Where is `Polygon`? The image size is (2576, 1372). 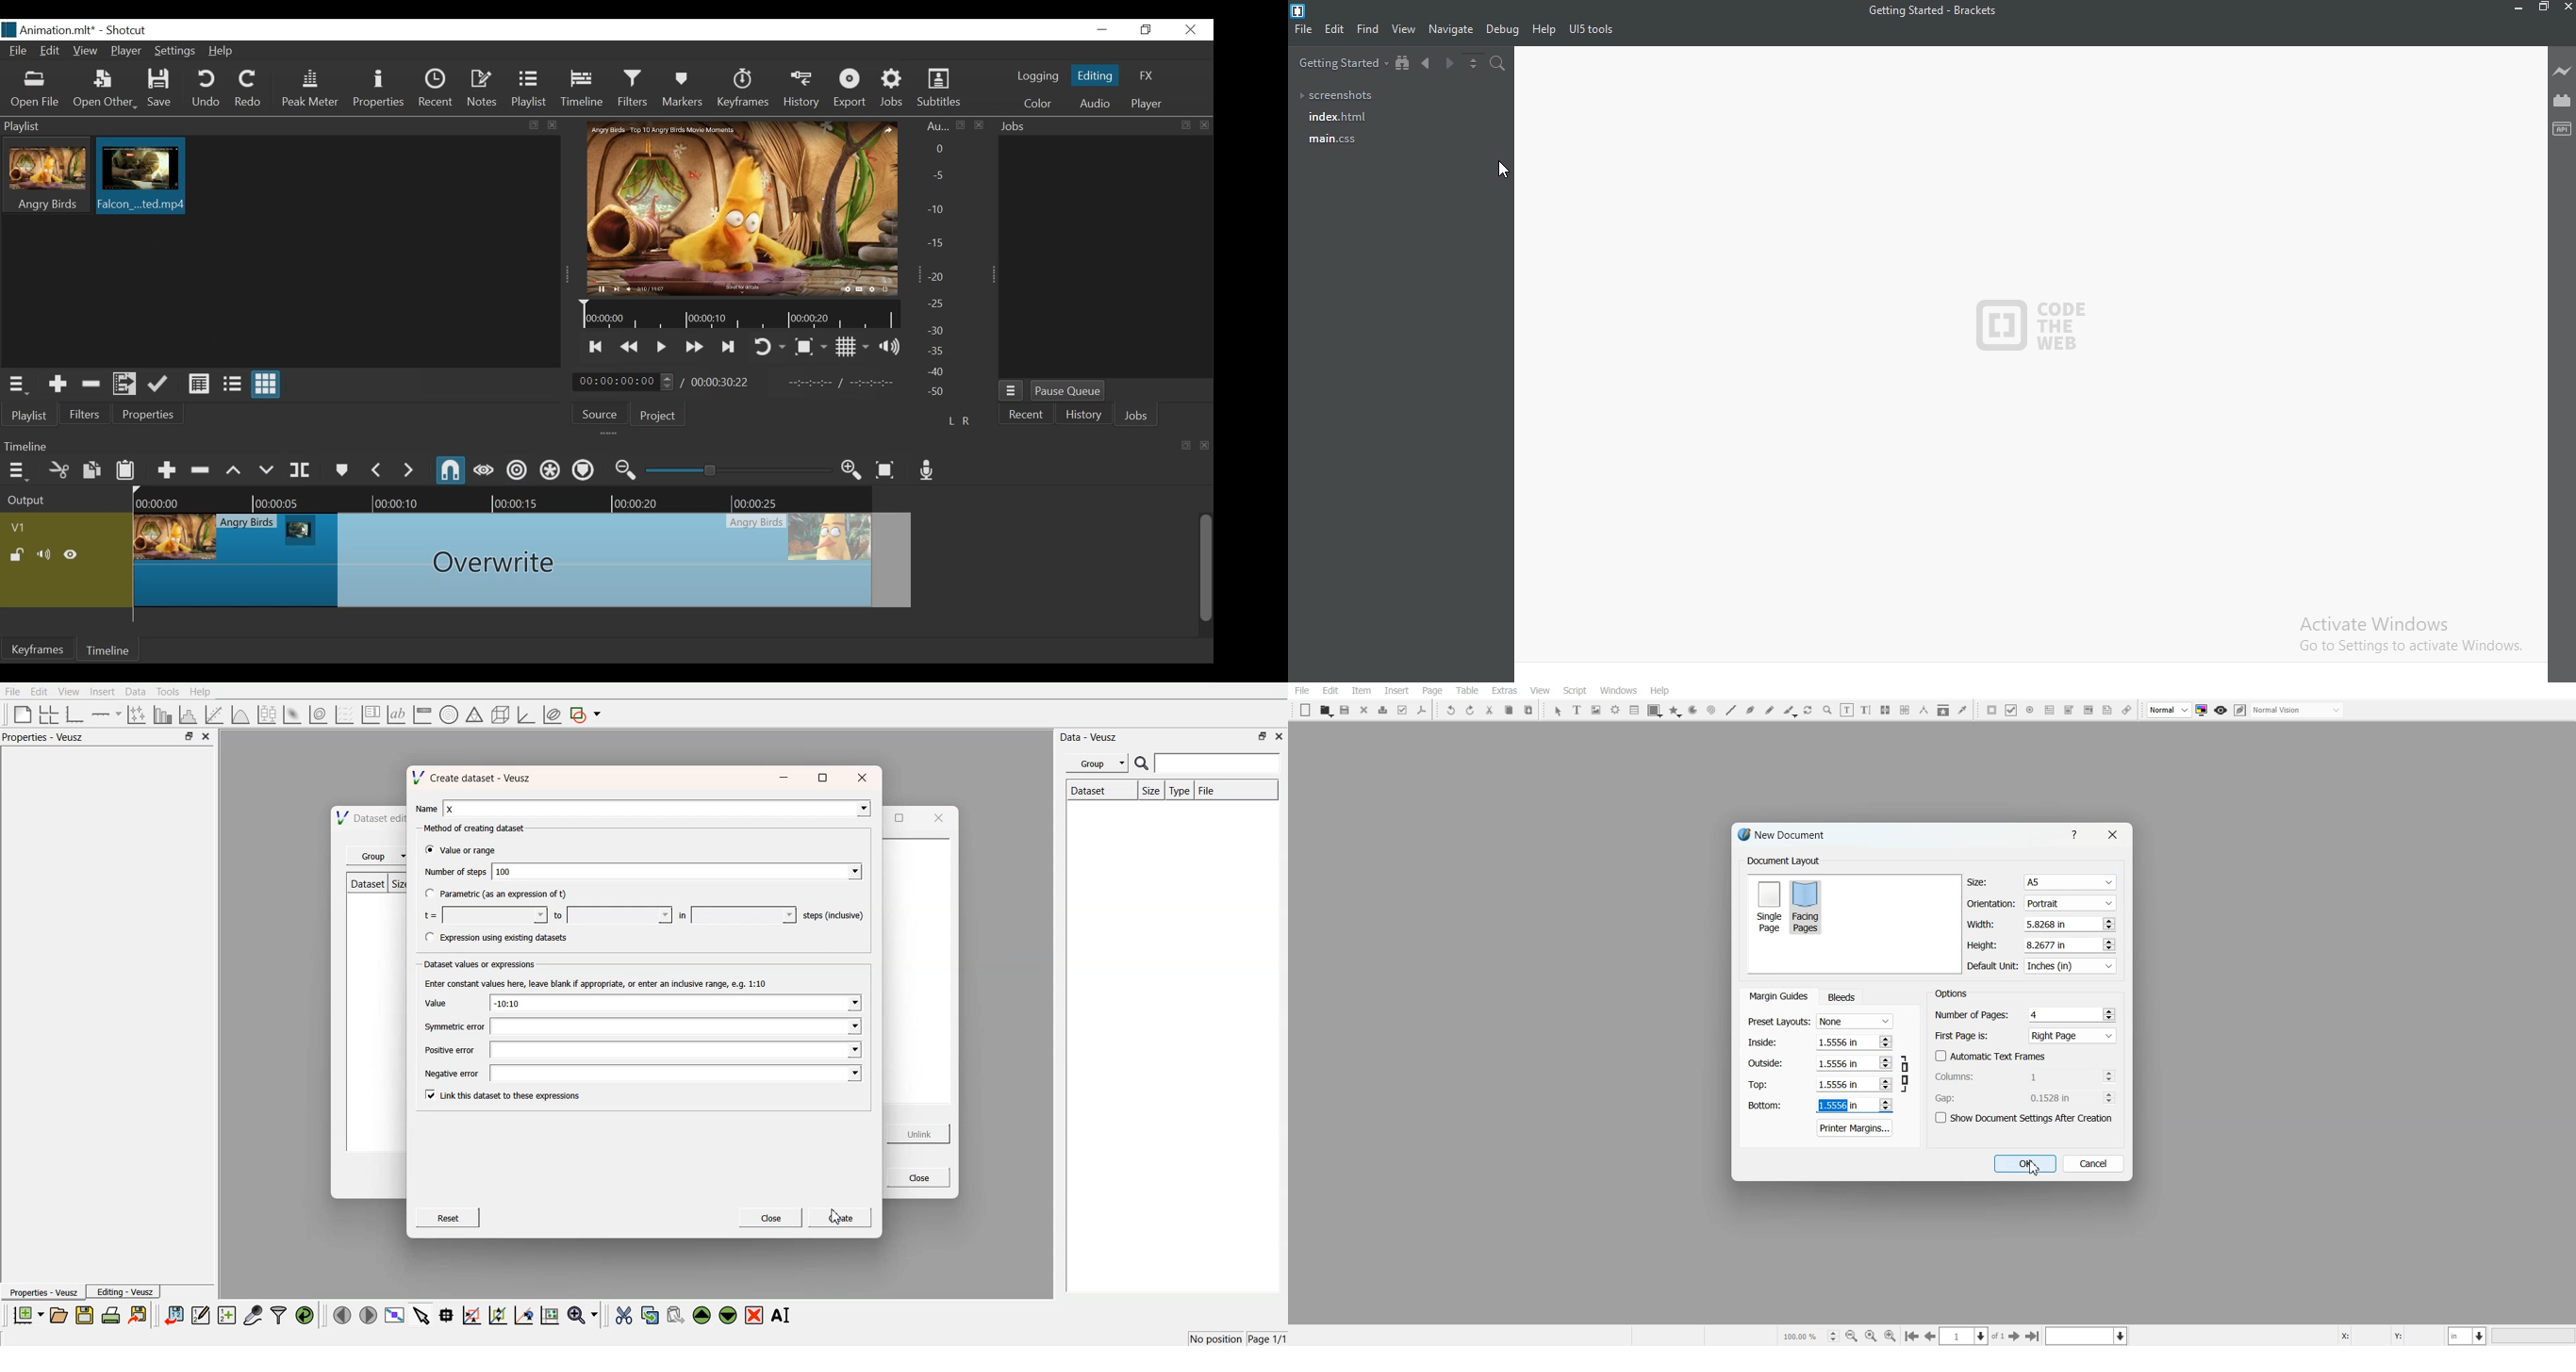
Polygon is located at coordinates (1675, 711).